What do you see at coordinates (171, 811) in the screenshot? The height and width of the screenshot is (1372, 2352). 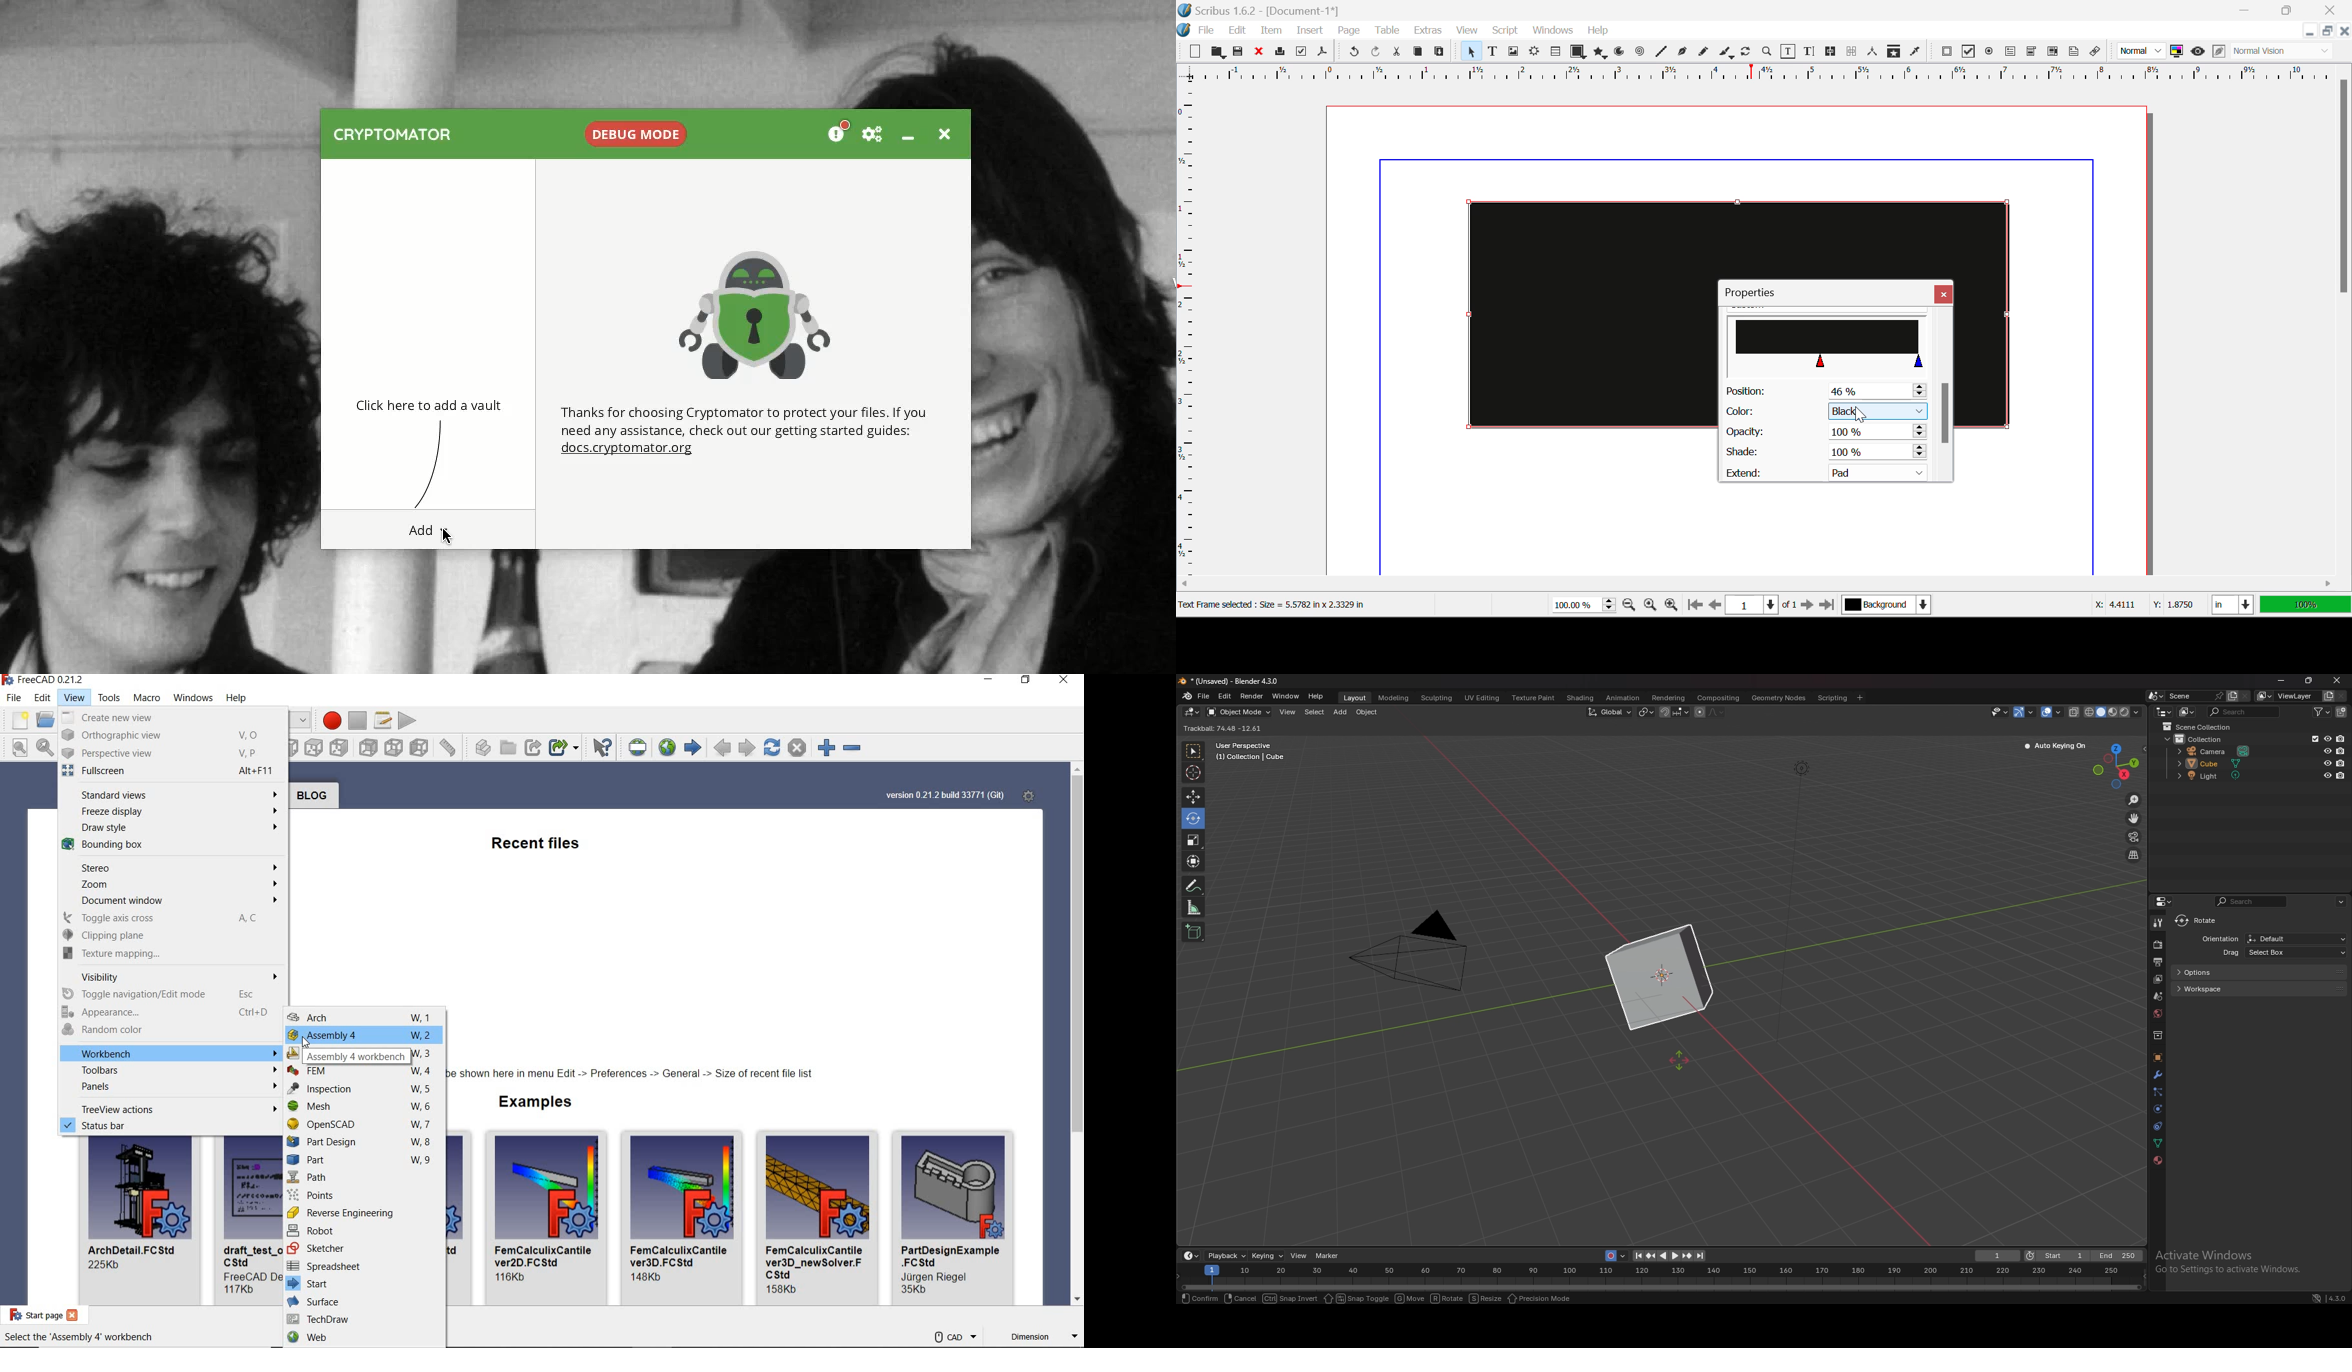 I see `freeze display` at bounding box center [171, 811].